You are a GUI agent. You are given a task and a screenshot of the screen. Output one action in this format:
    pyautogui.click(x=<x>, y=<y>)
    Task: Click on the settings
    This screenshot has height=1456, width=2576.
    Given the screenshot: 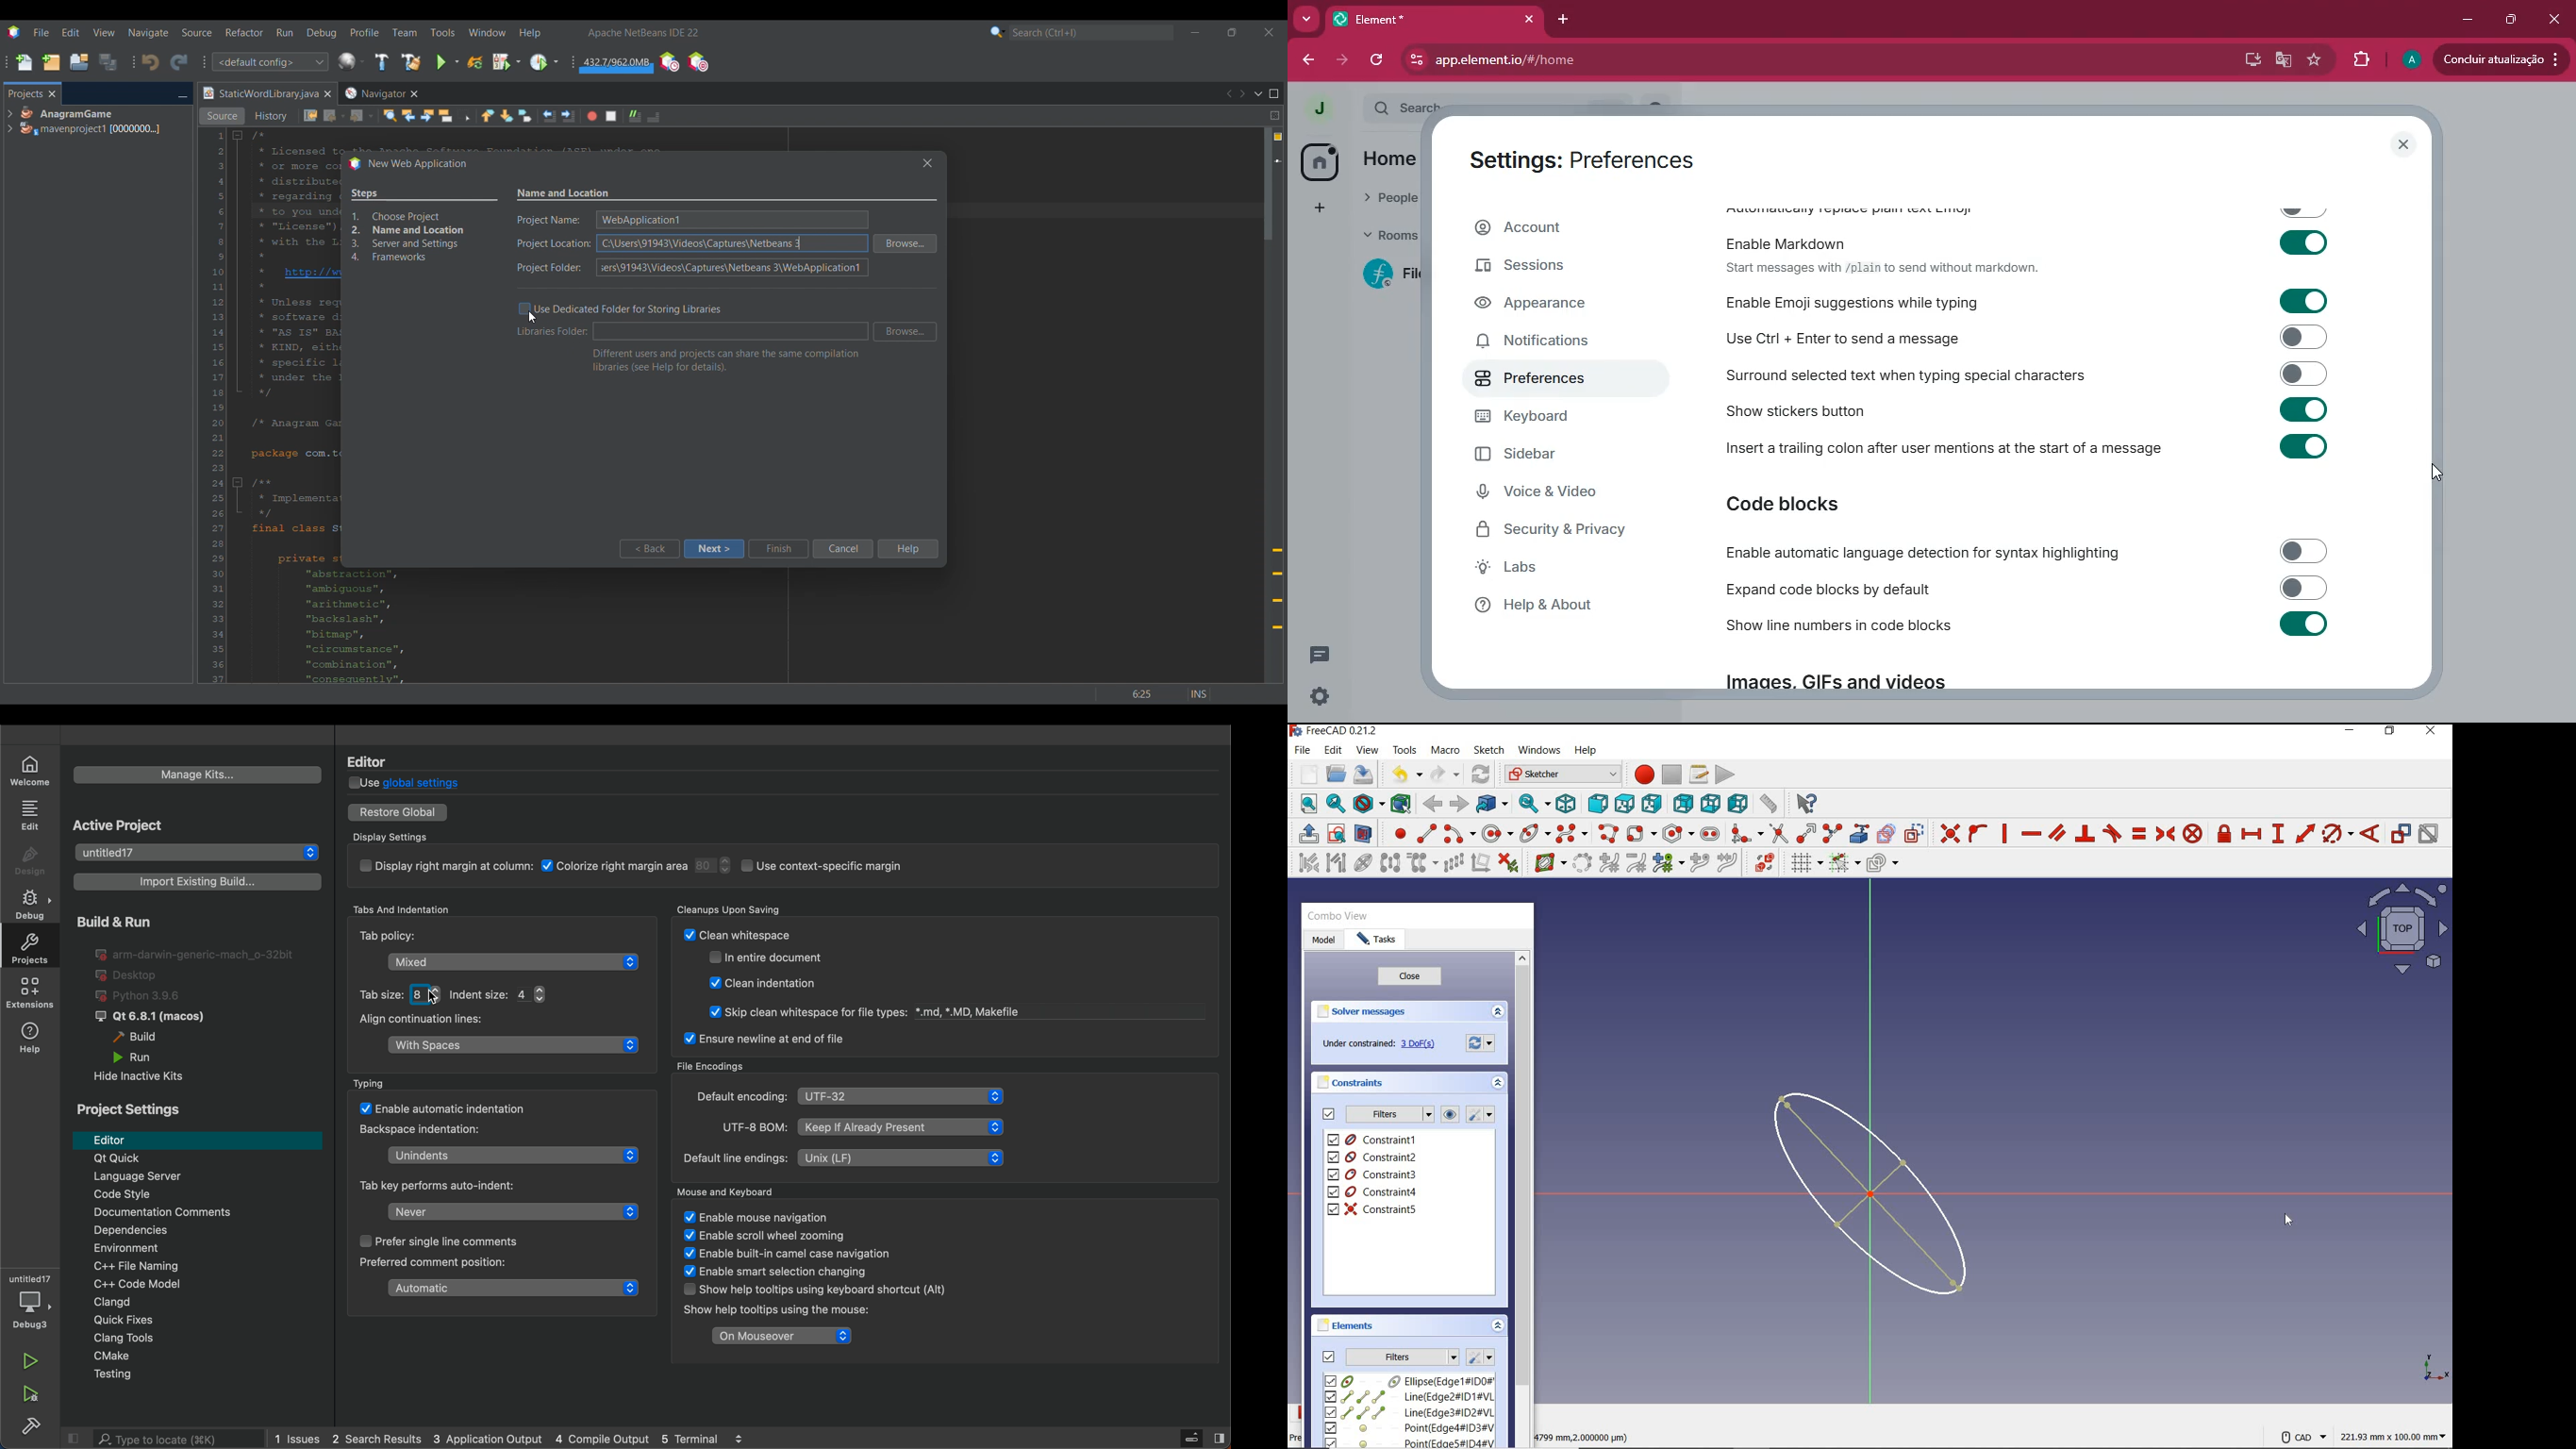 What is the action you would take?
    pyautogui.click(x=1480, y=1357)
    